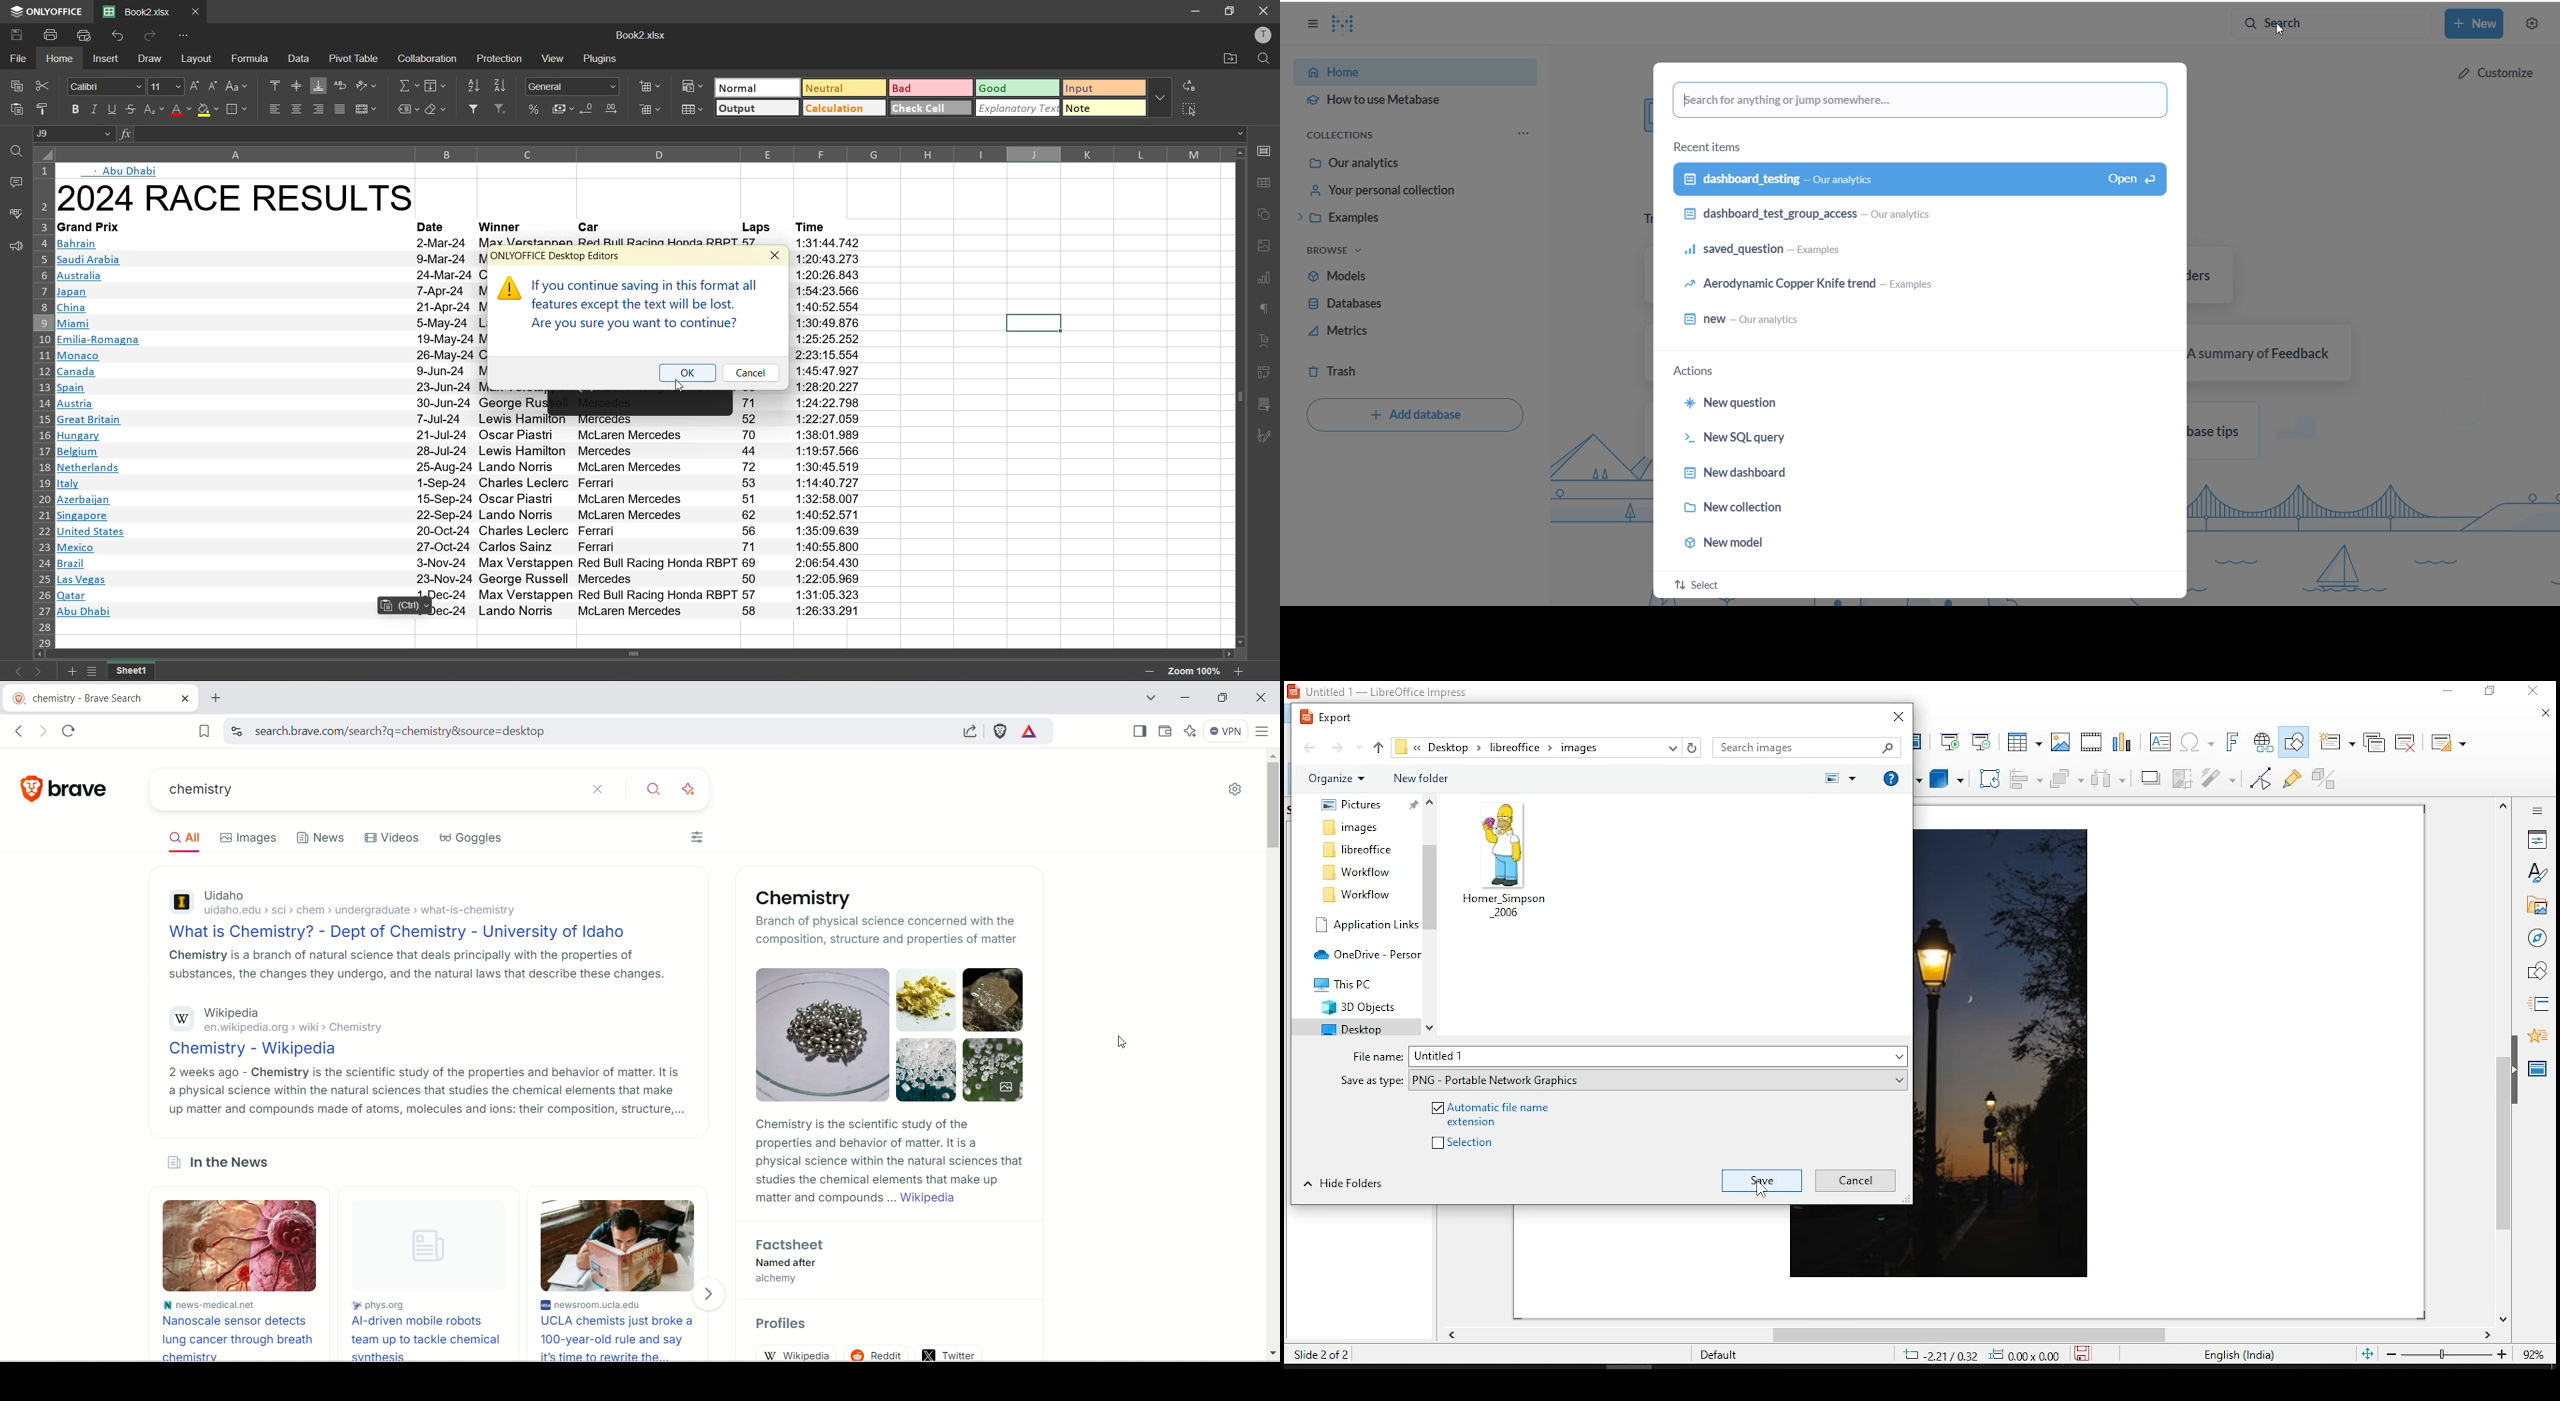 The image size is (2576, 1428). What do you see at coordinates (151, 35) in the screenshot?
I see `redo` at bounding box center [151, 35].